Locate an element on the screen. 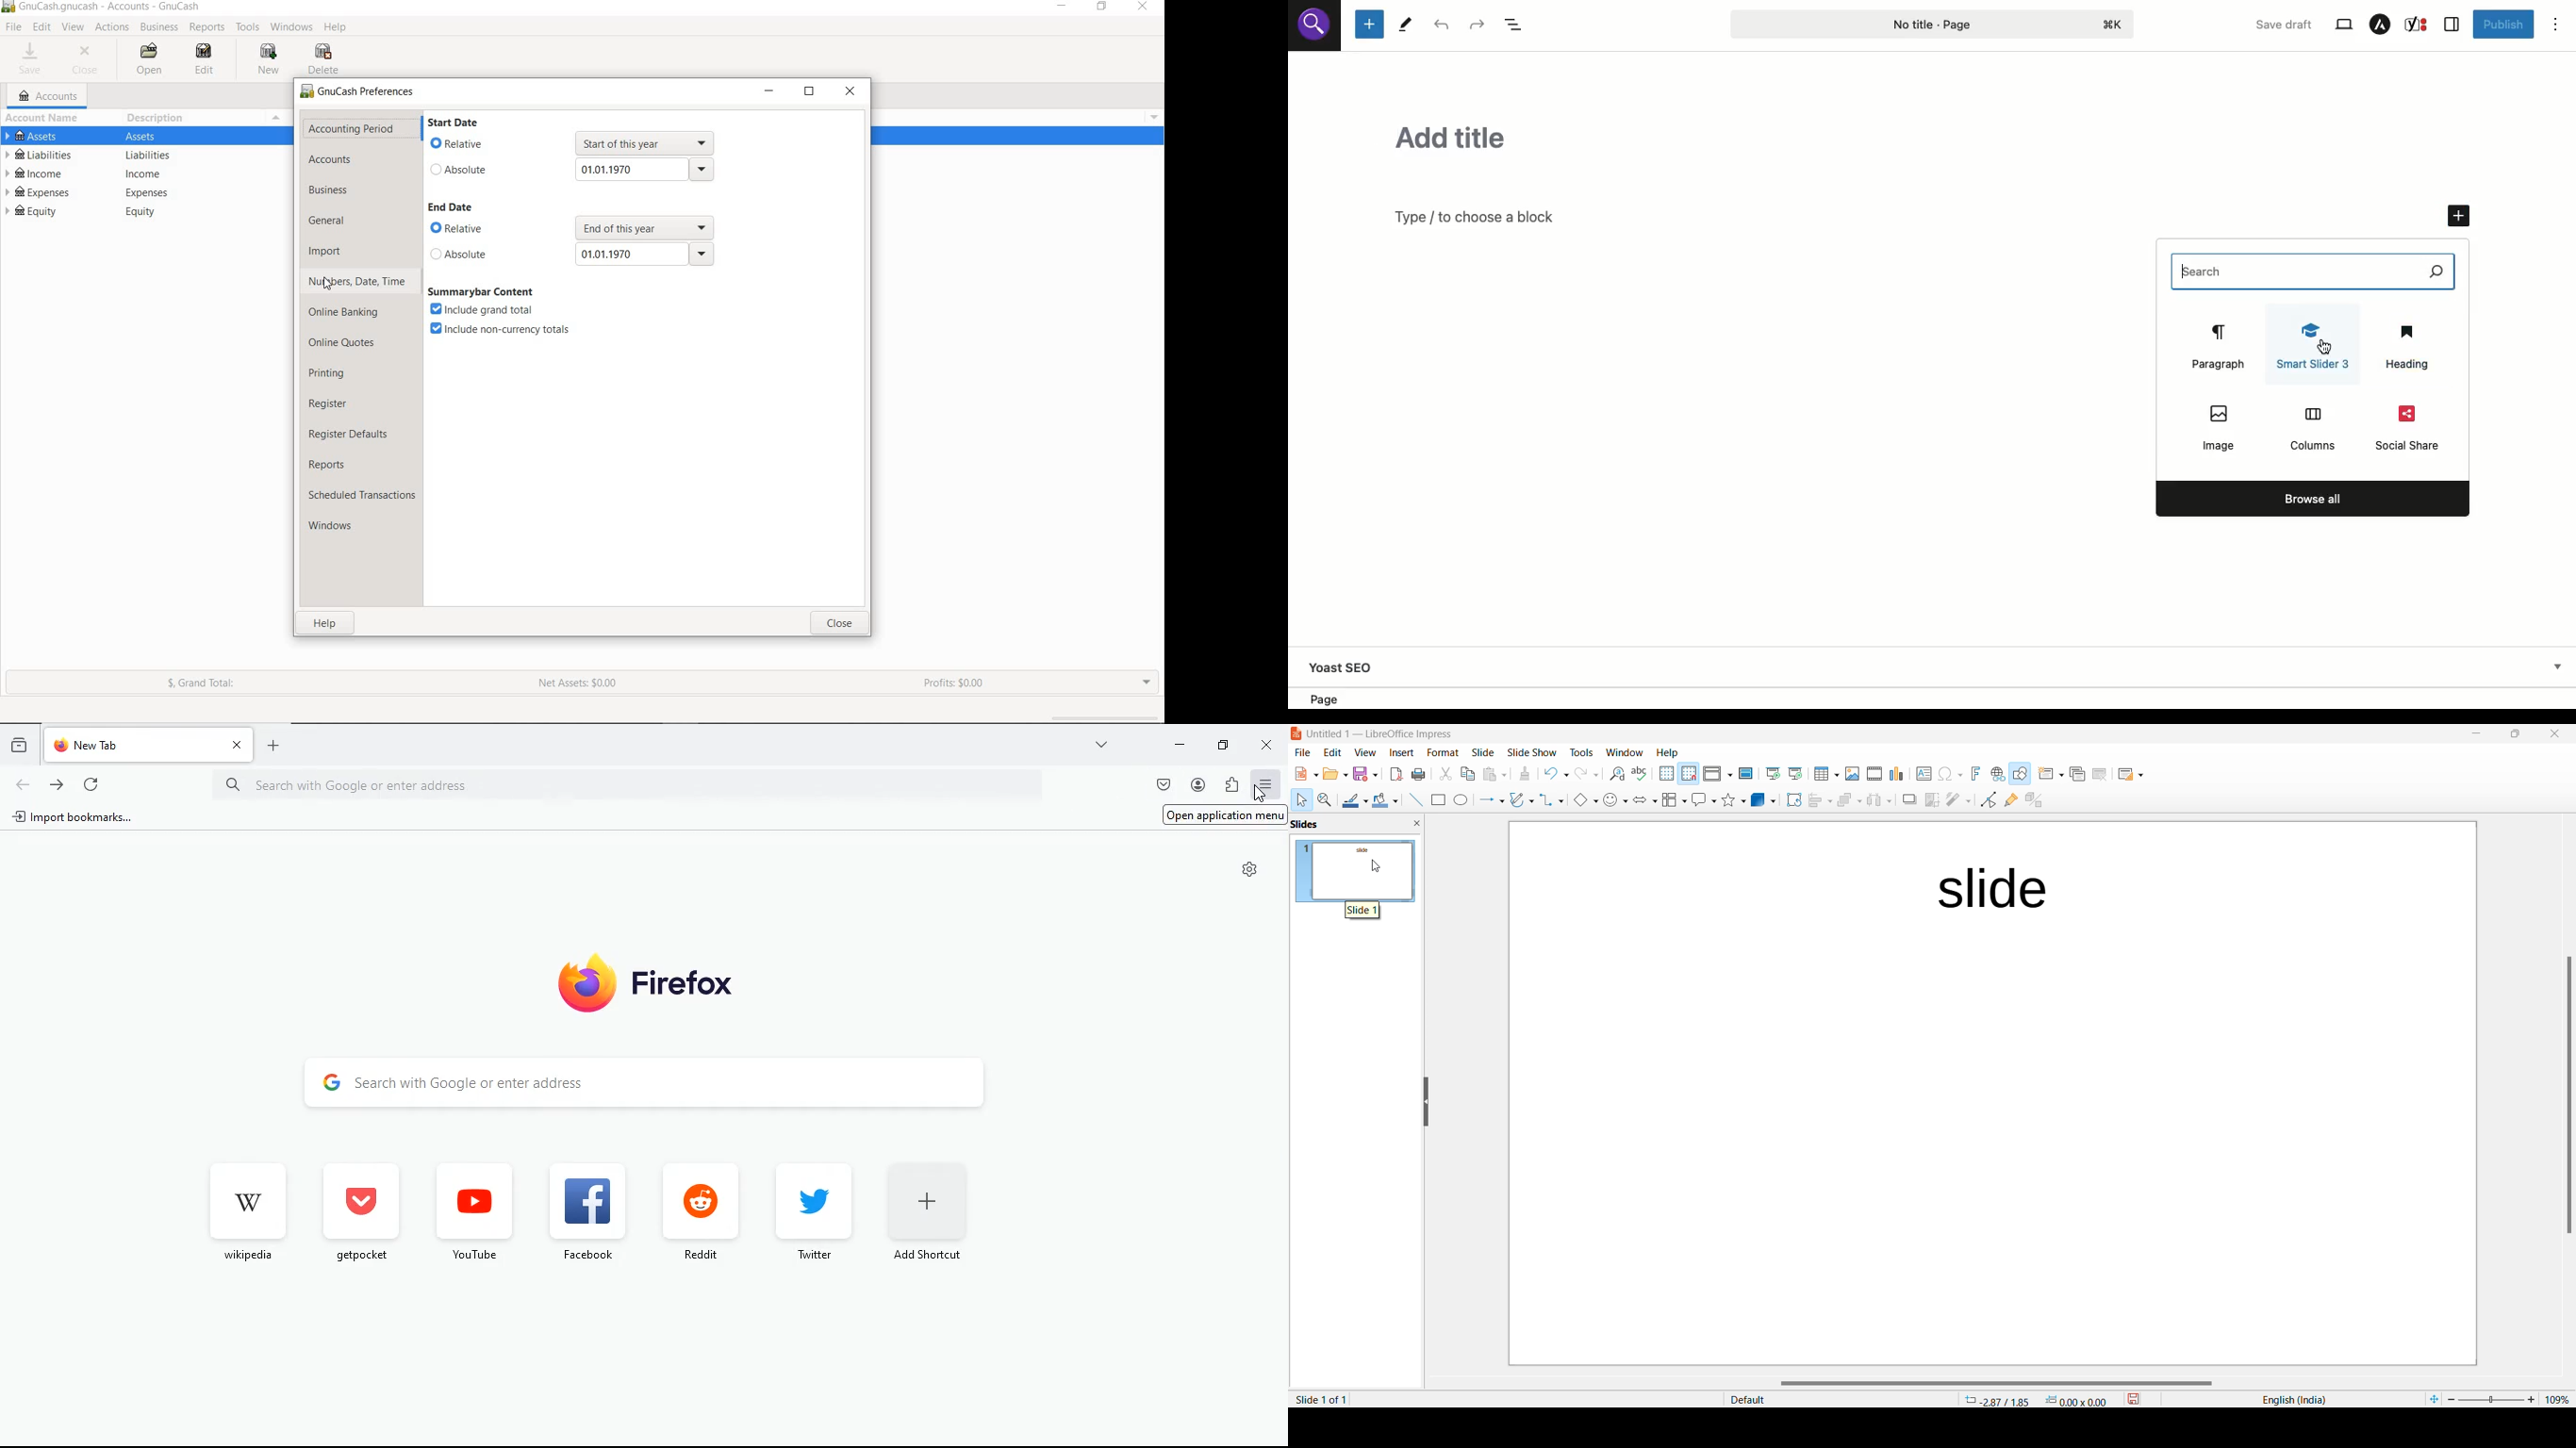 This screenshot has width=2576, height=1456. Slide is located at coordinates (1483, 753).